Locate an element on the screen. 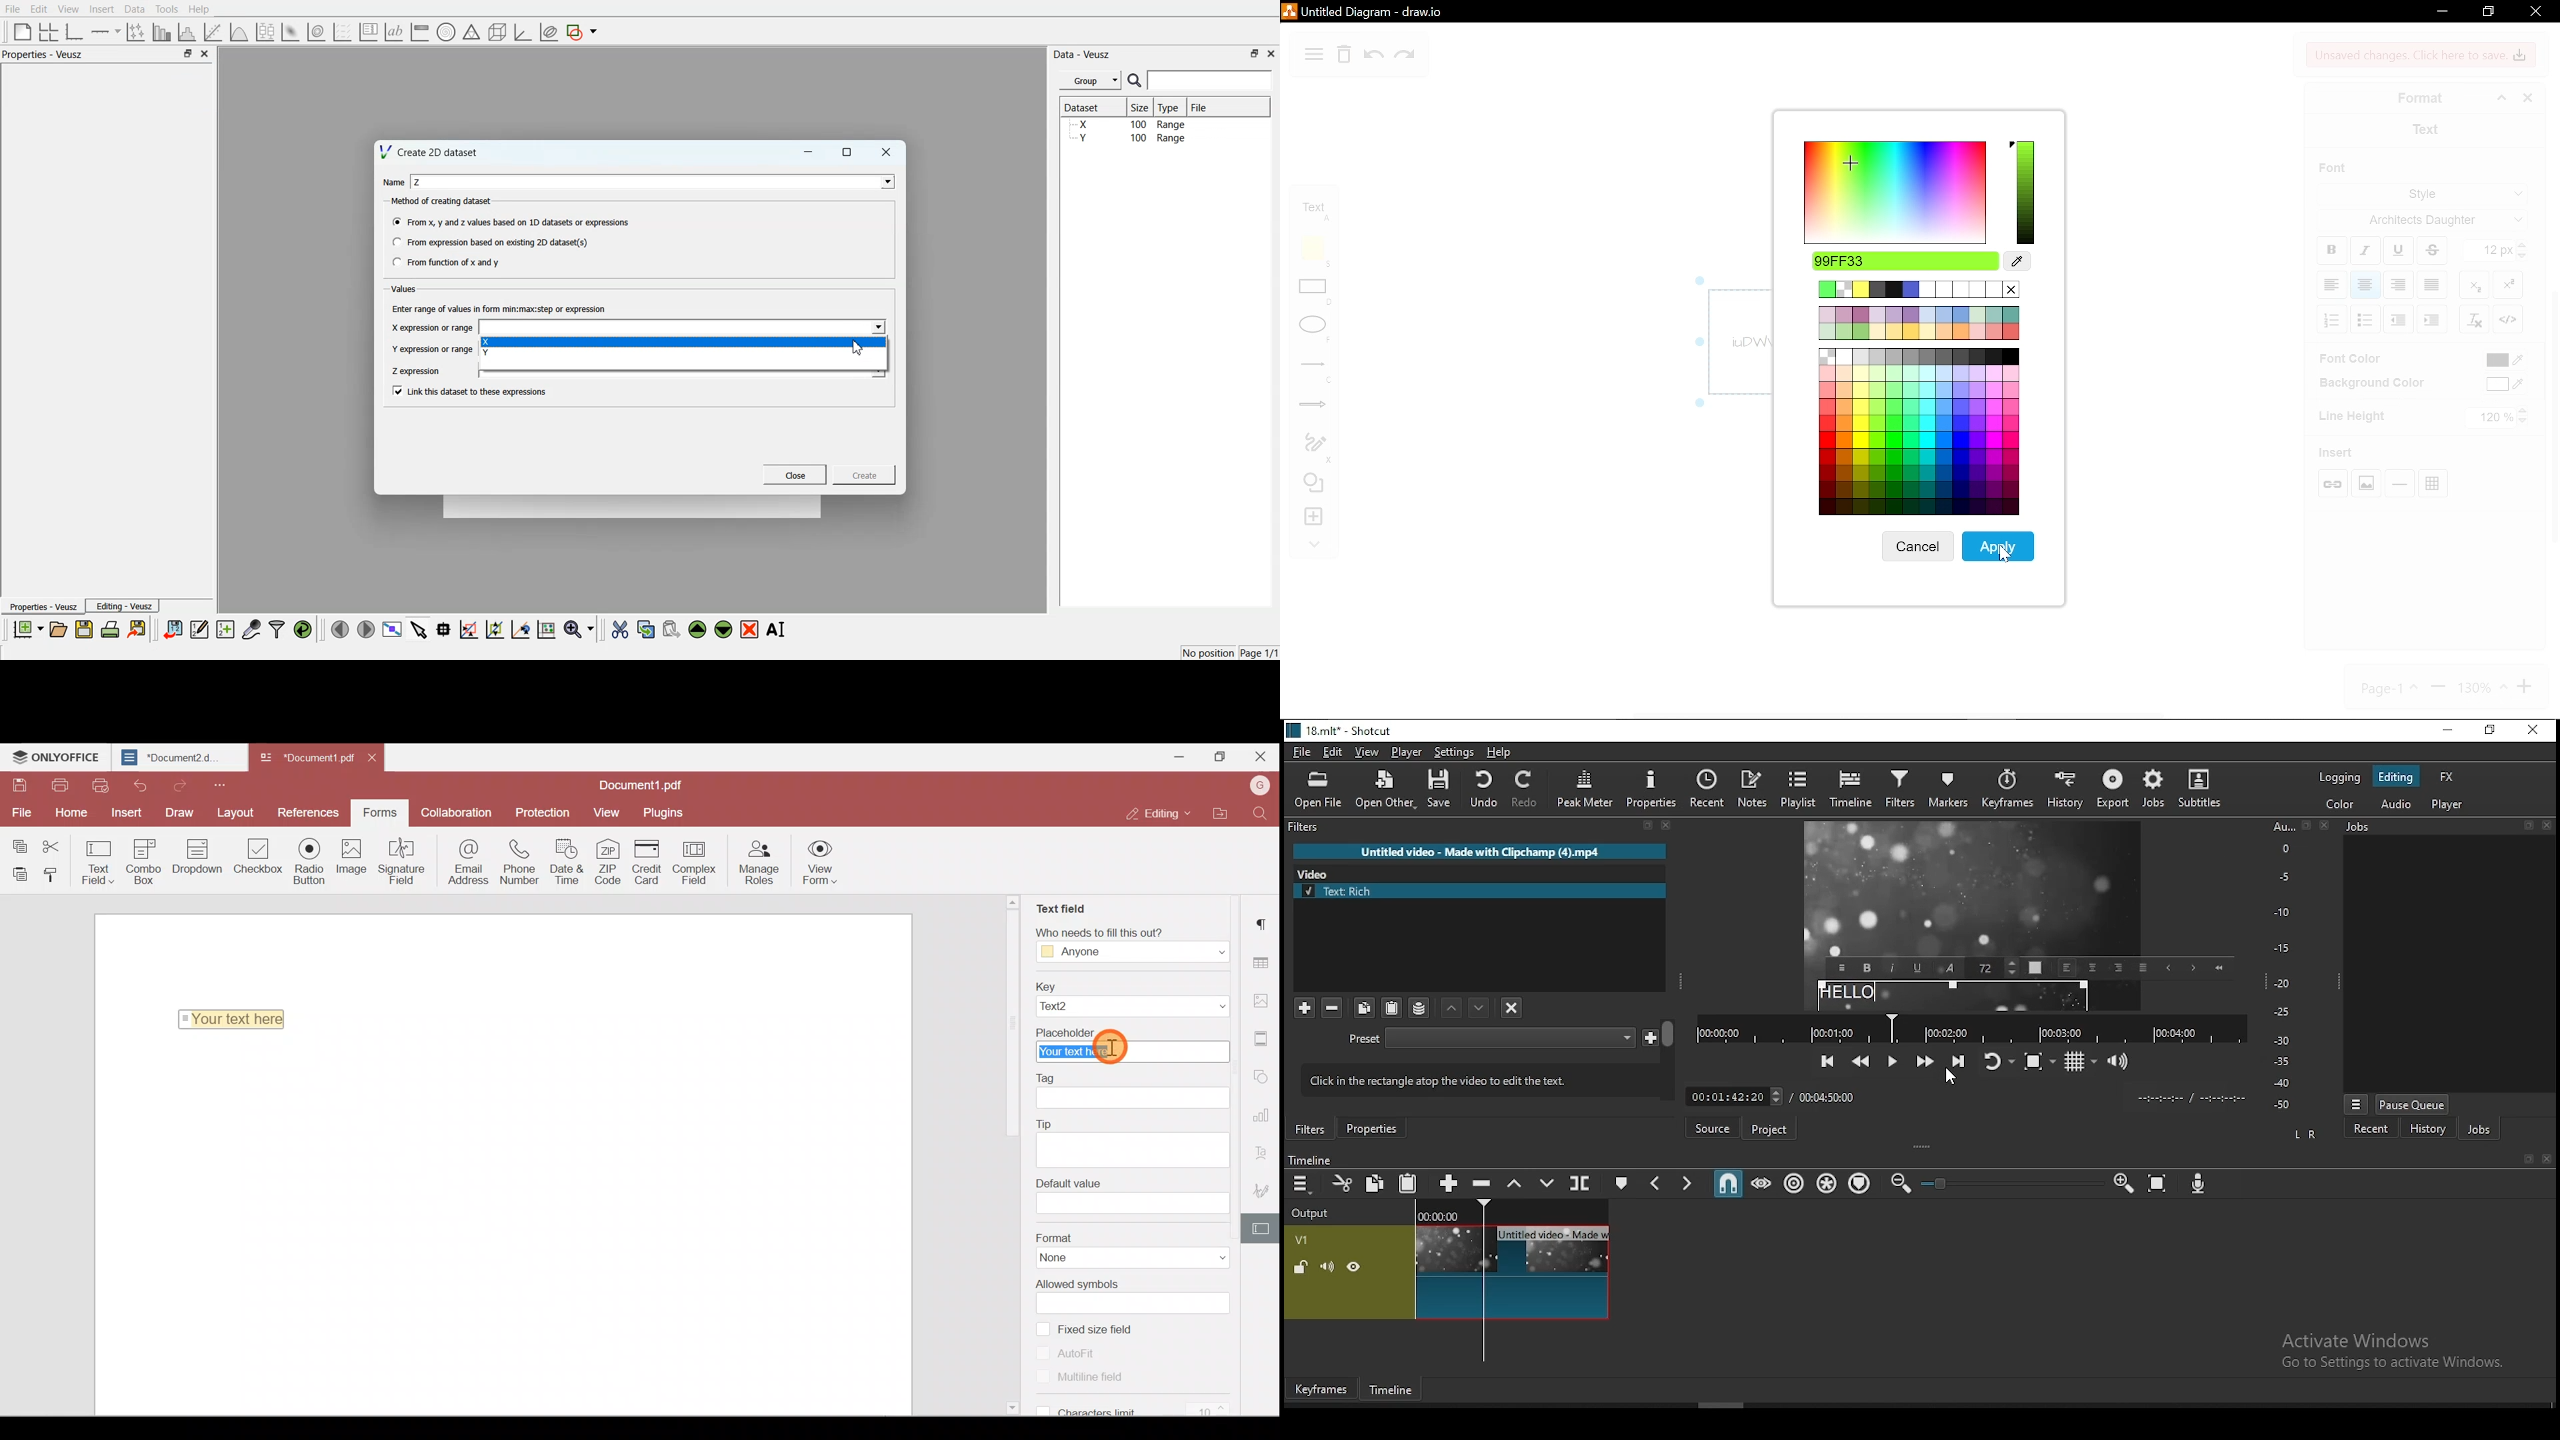  Header & footer settings is located at coordinates (1263, 1039).